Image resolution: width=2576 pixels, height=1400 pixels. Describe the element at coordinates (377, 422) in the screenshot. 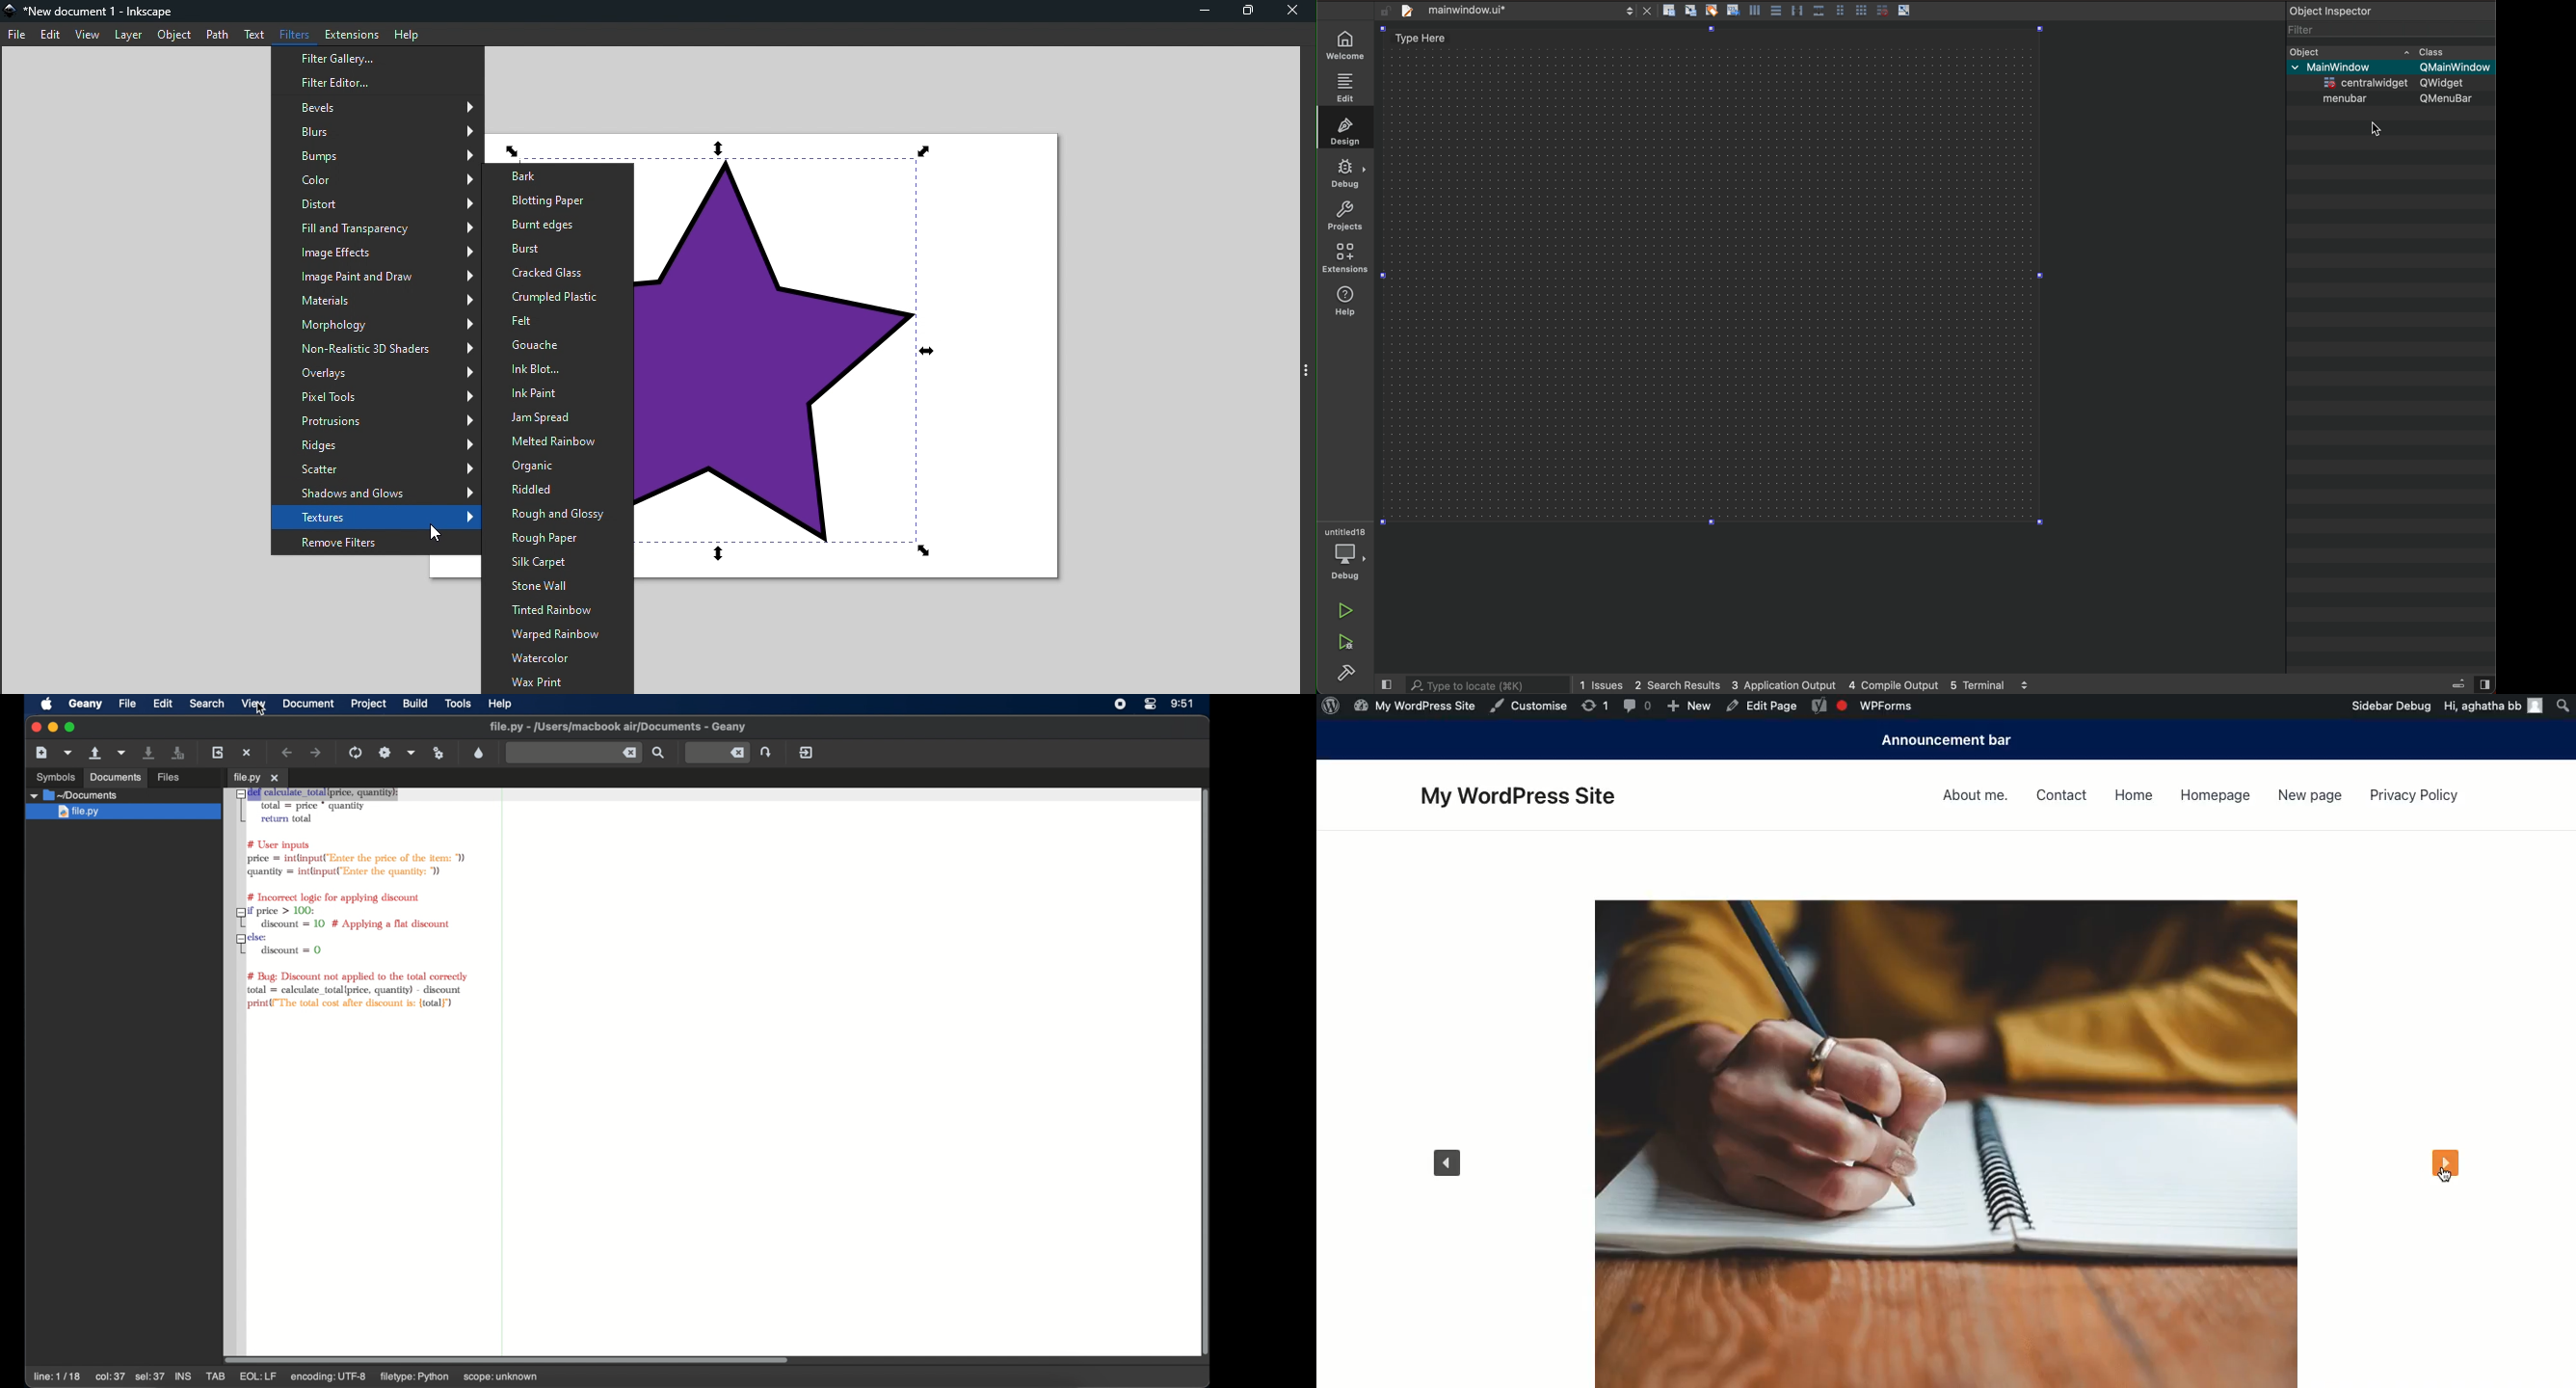

I see `Protrusions` at that location.